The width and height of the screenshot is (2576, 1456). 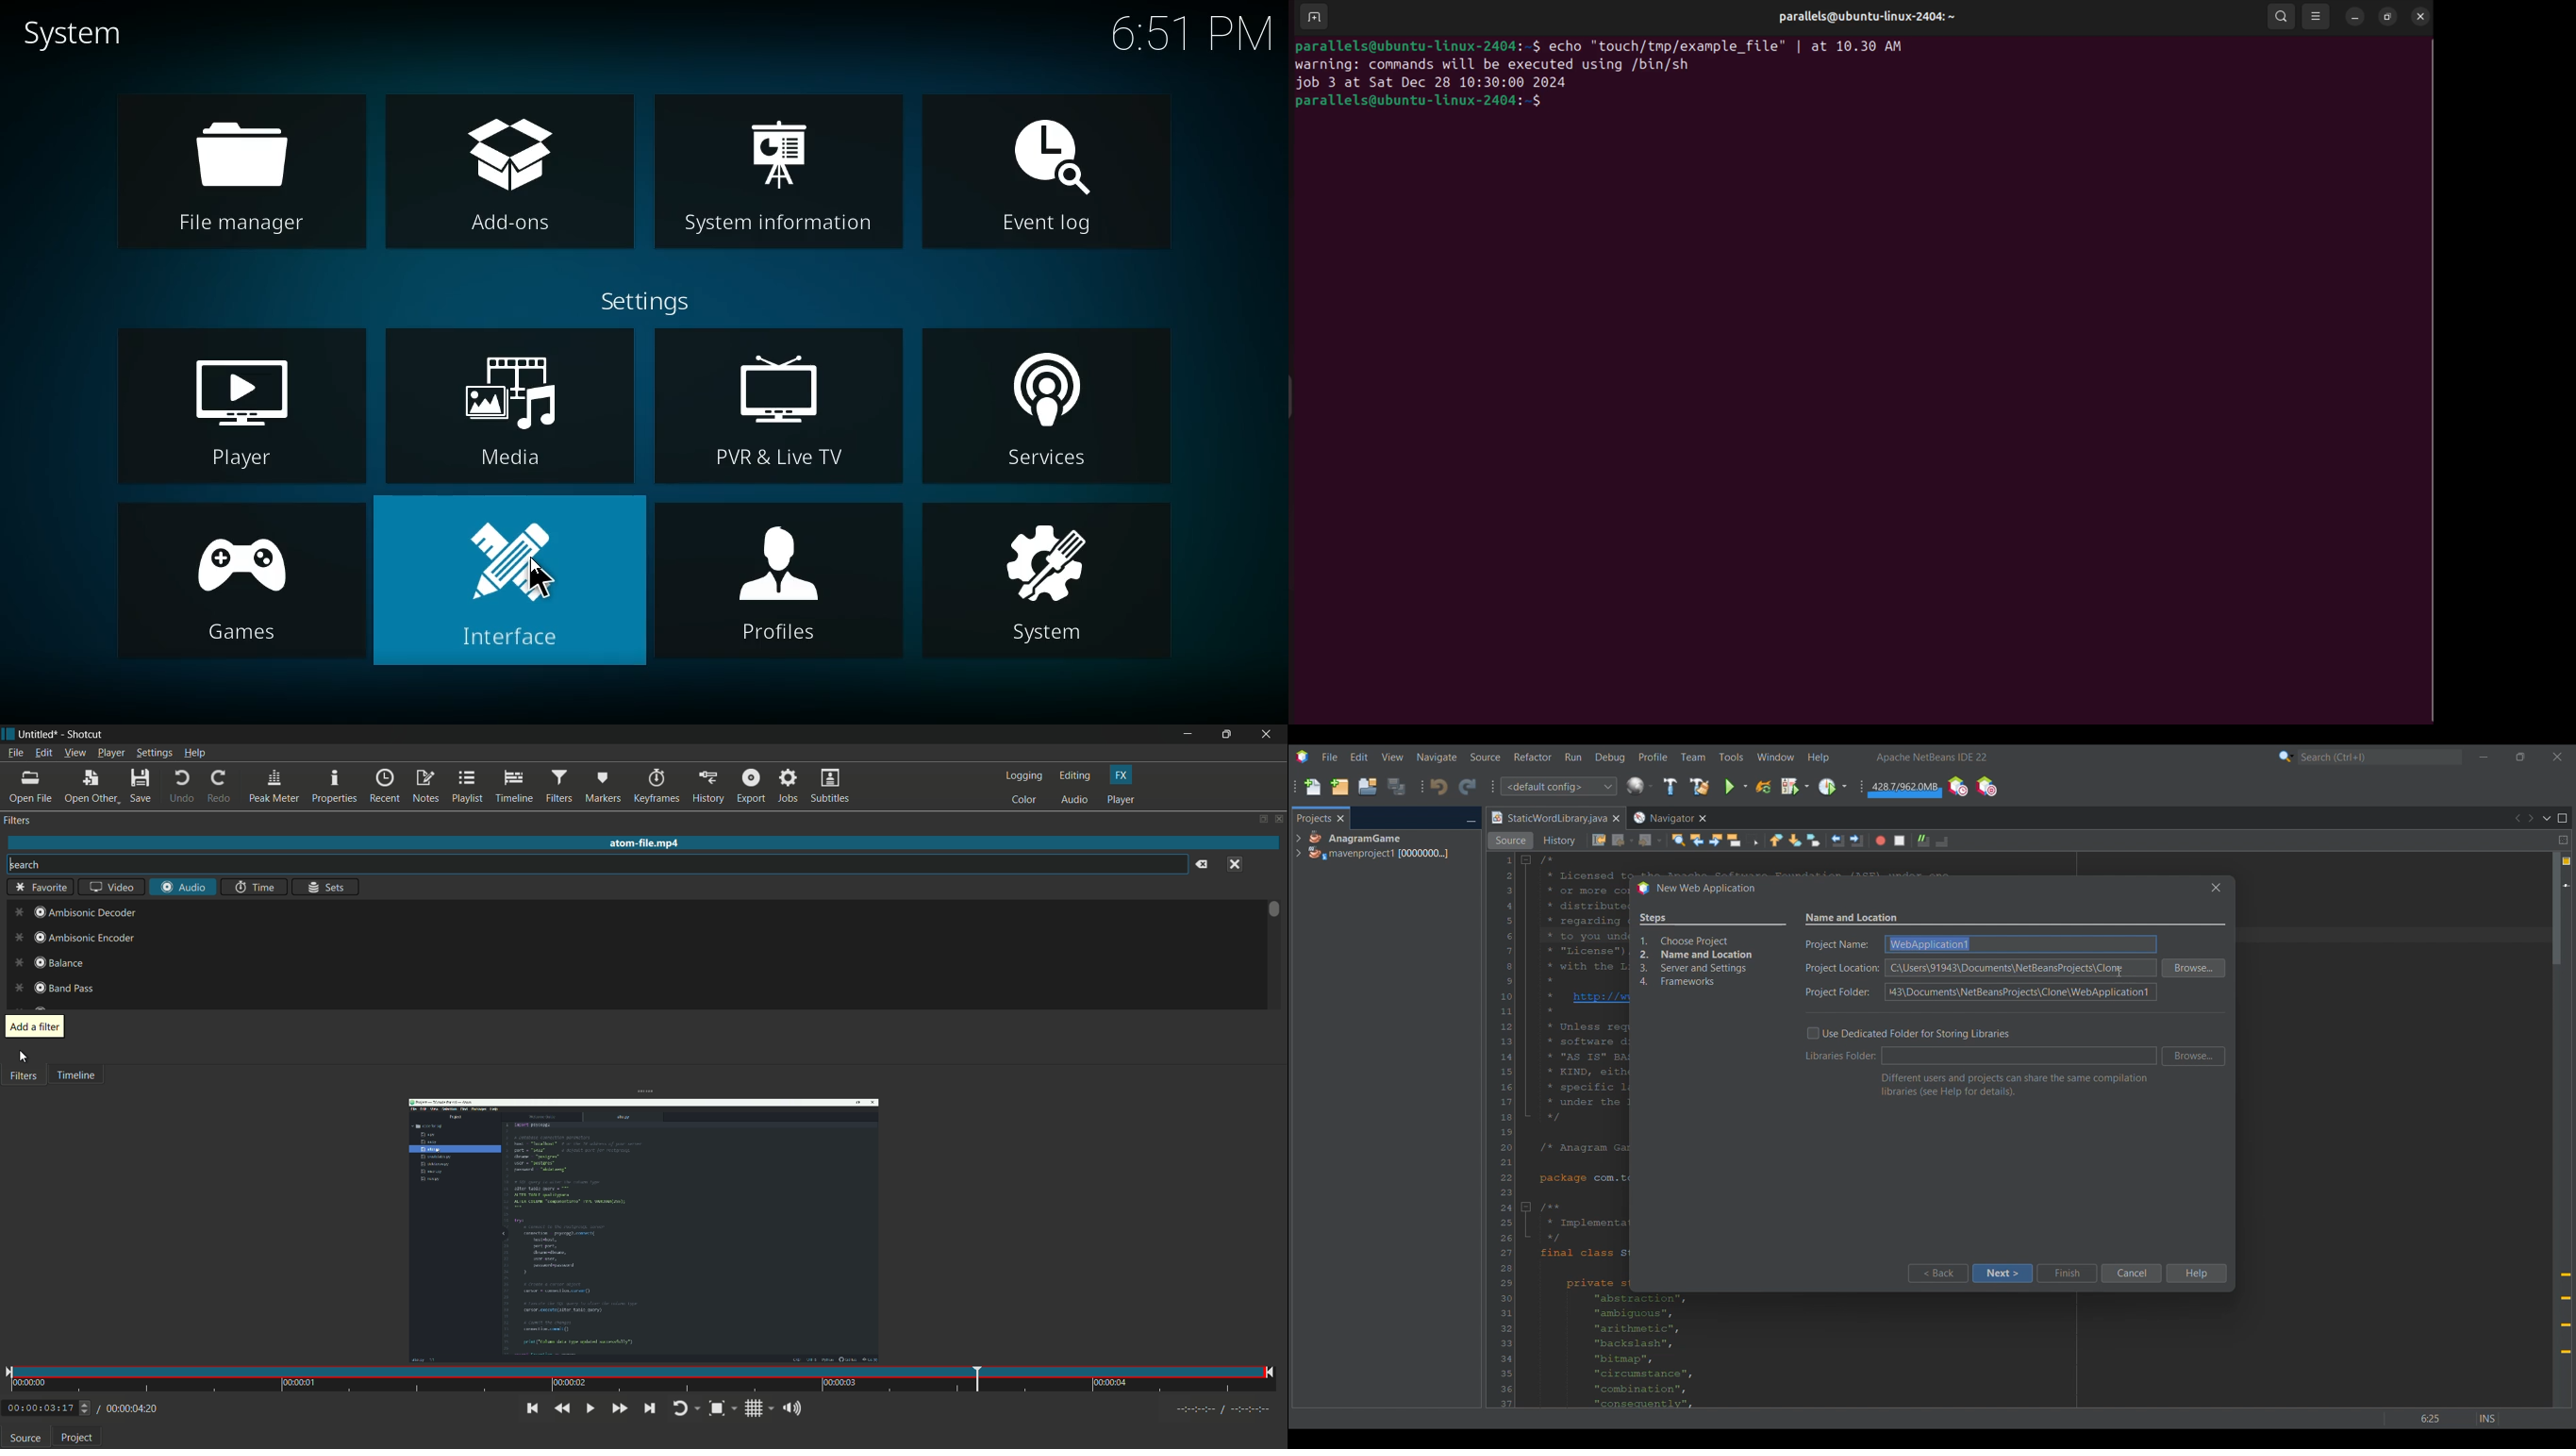 I want to click on time, so click(x=252, y=887).